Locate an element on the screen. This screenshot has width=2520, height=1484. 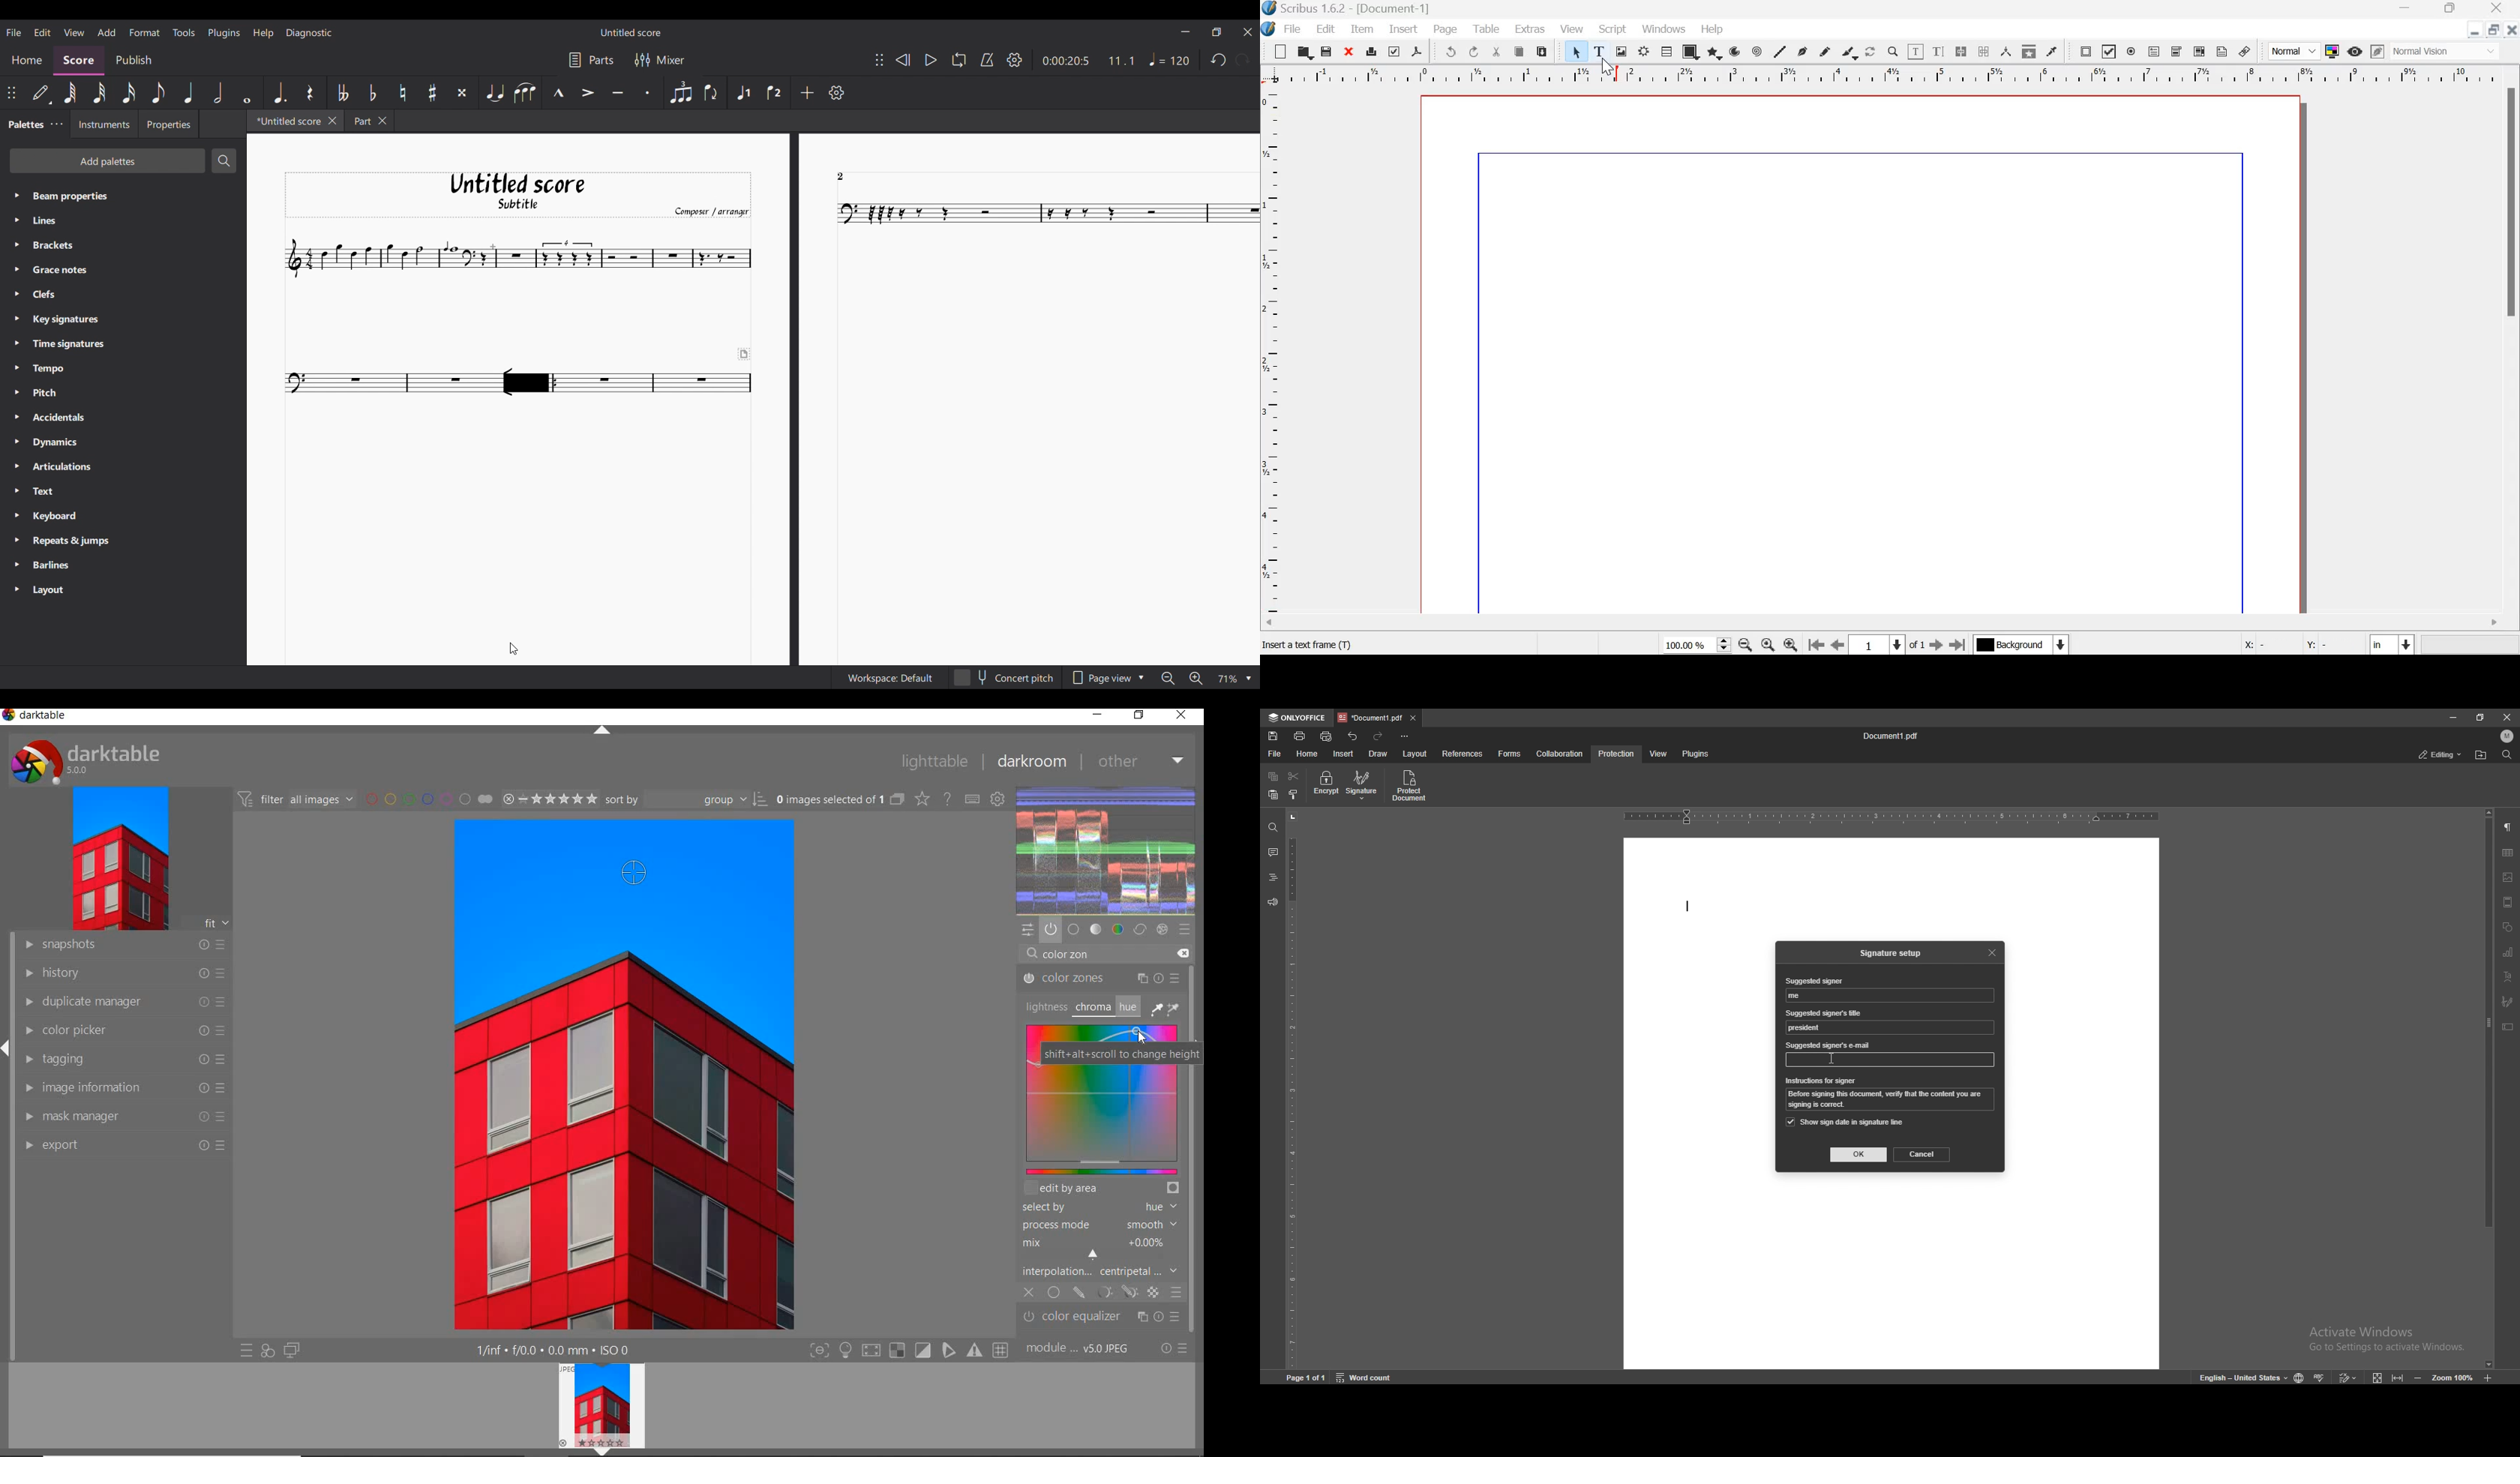
View menu is located at coordinates (74, 33).